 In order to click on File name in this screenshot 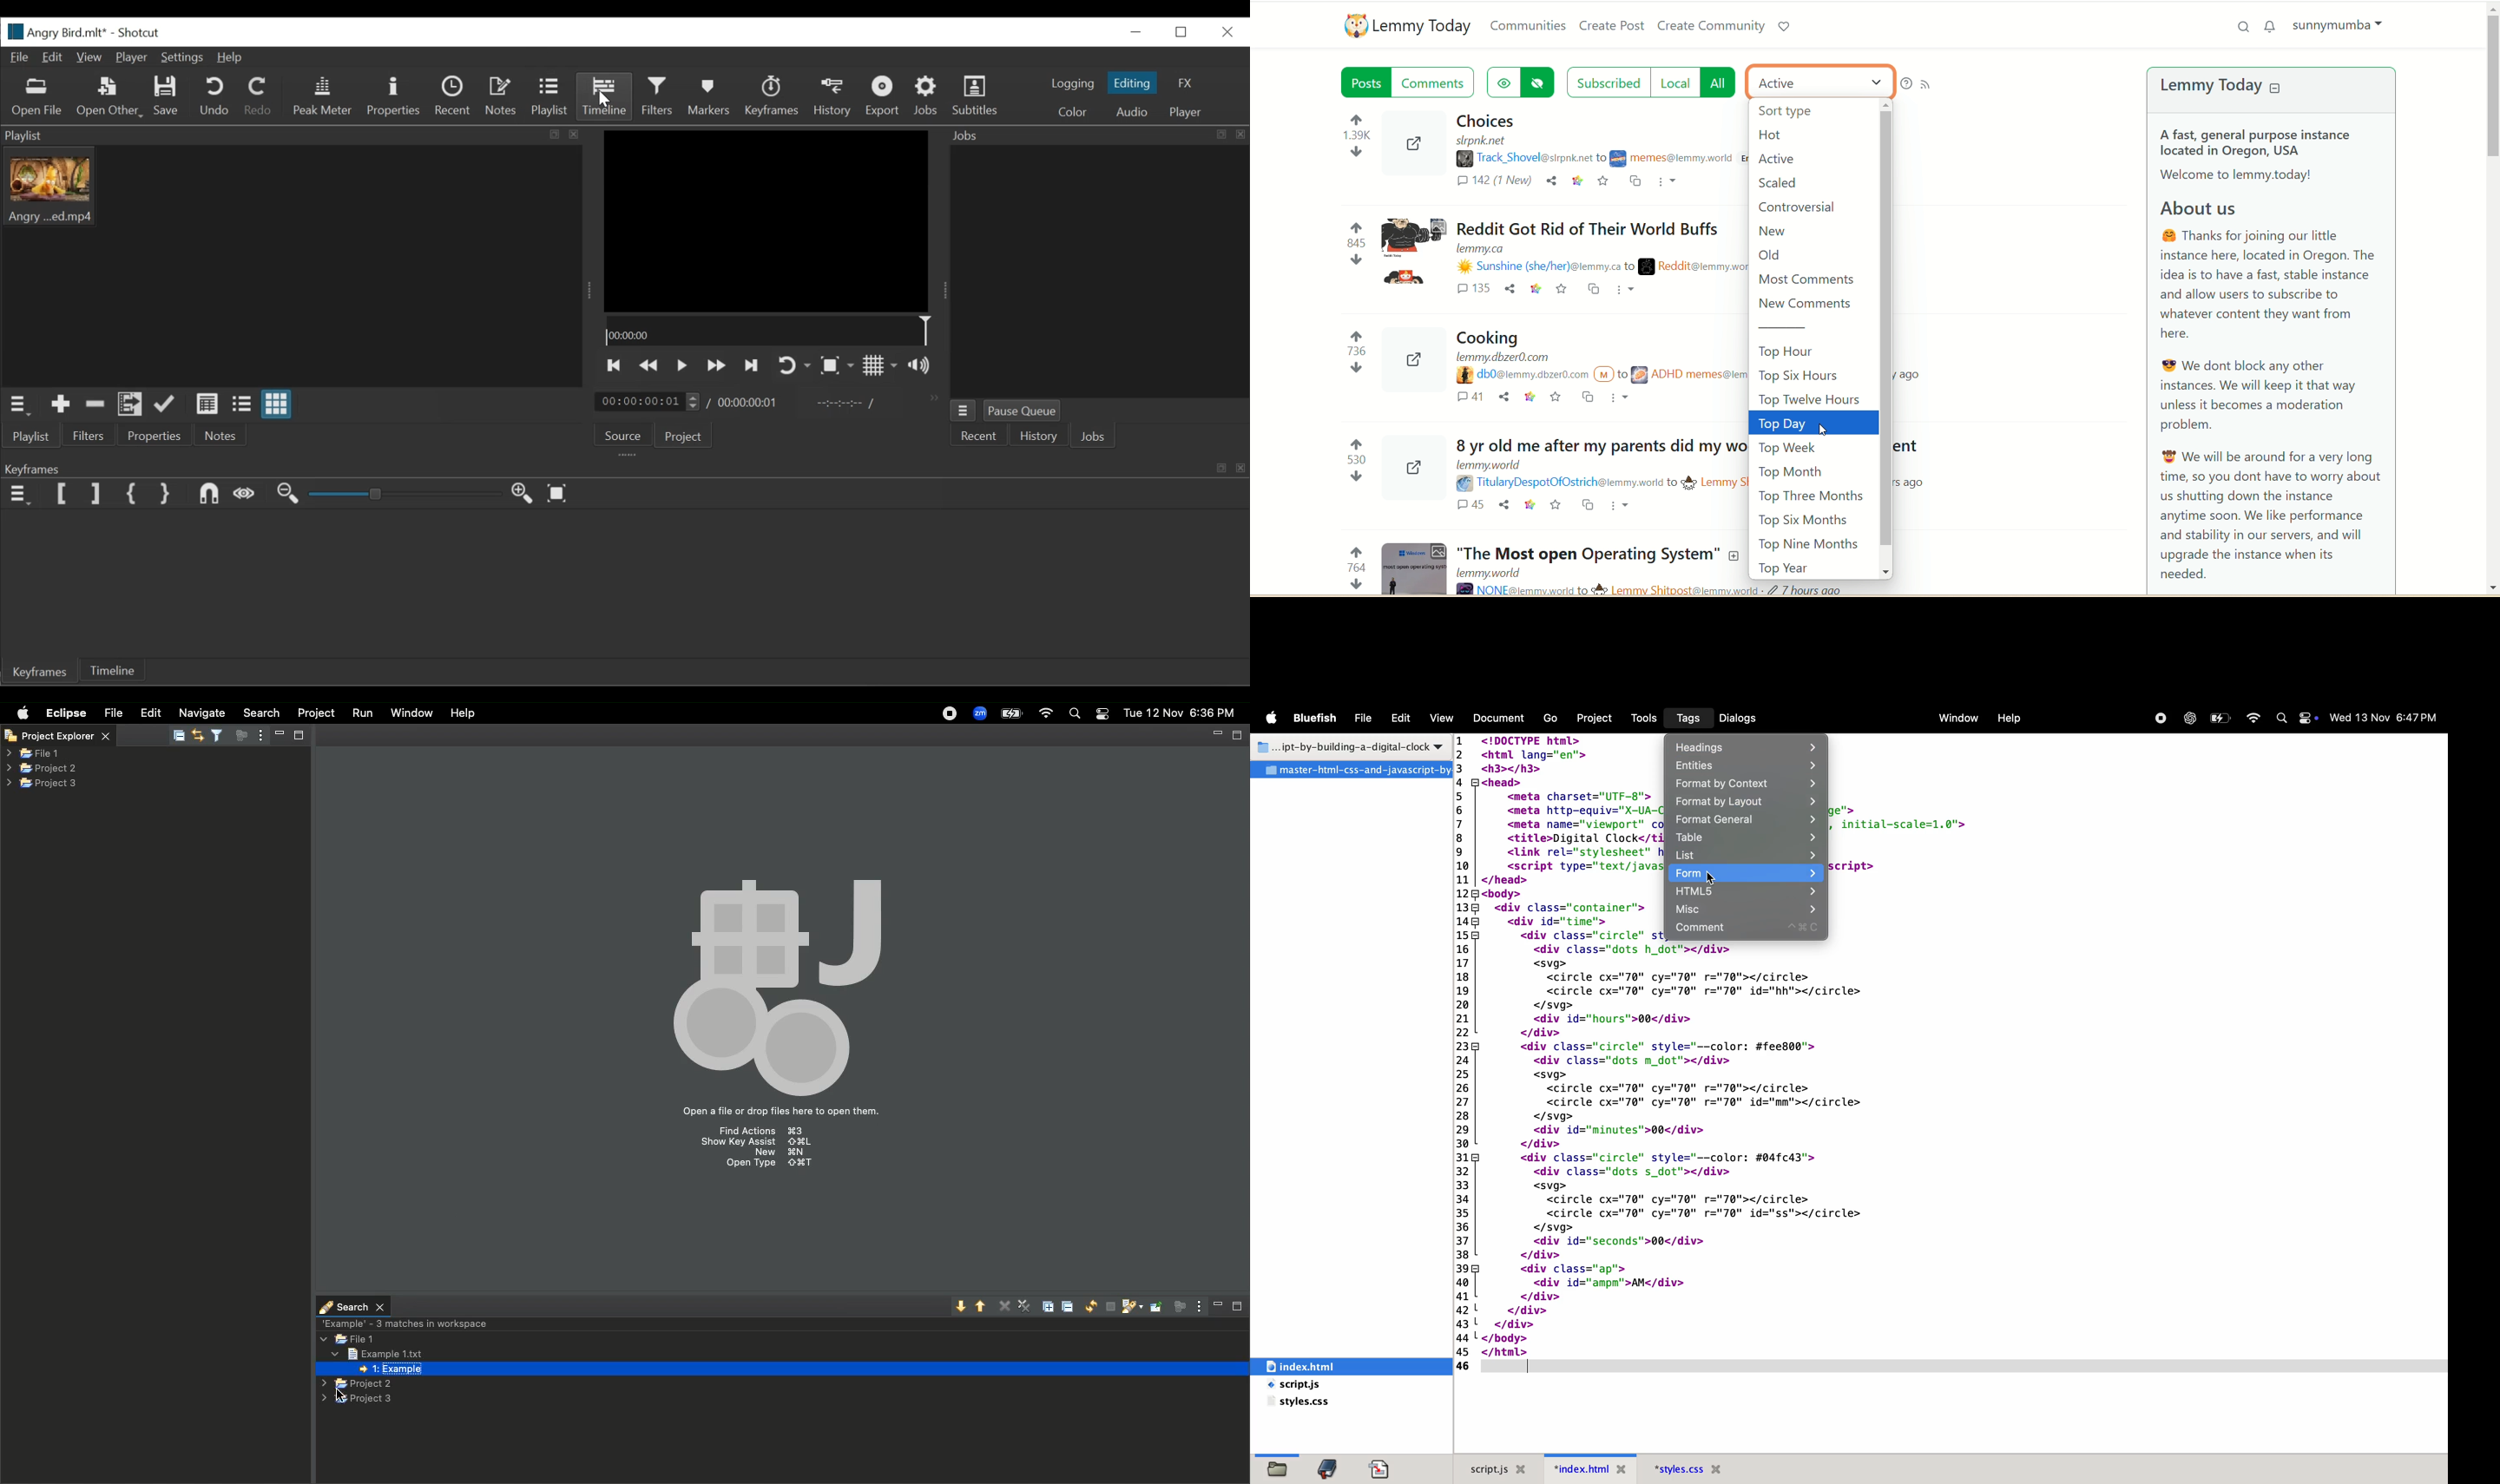, I will do `click(55, 32)`.